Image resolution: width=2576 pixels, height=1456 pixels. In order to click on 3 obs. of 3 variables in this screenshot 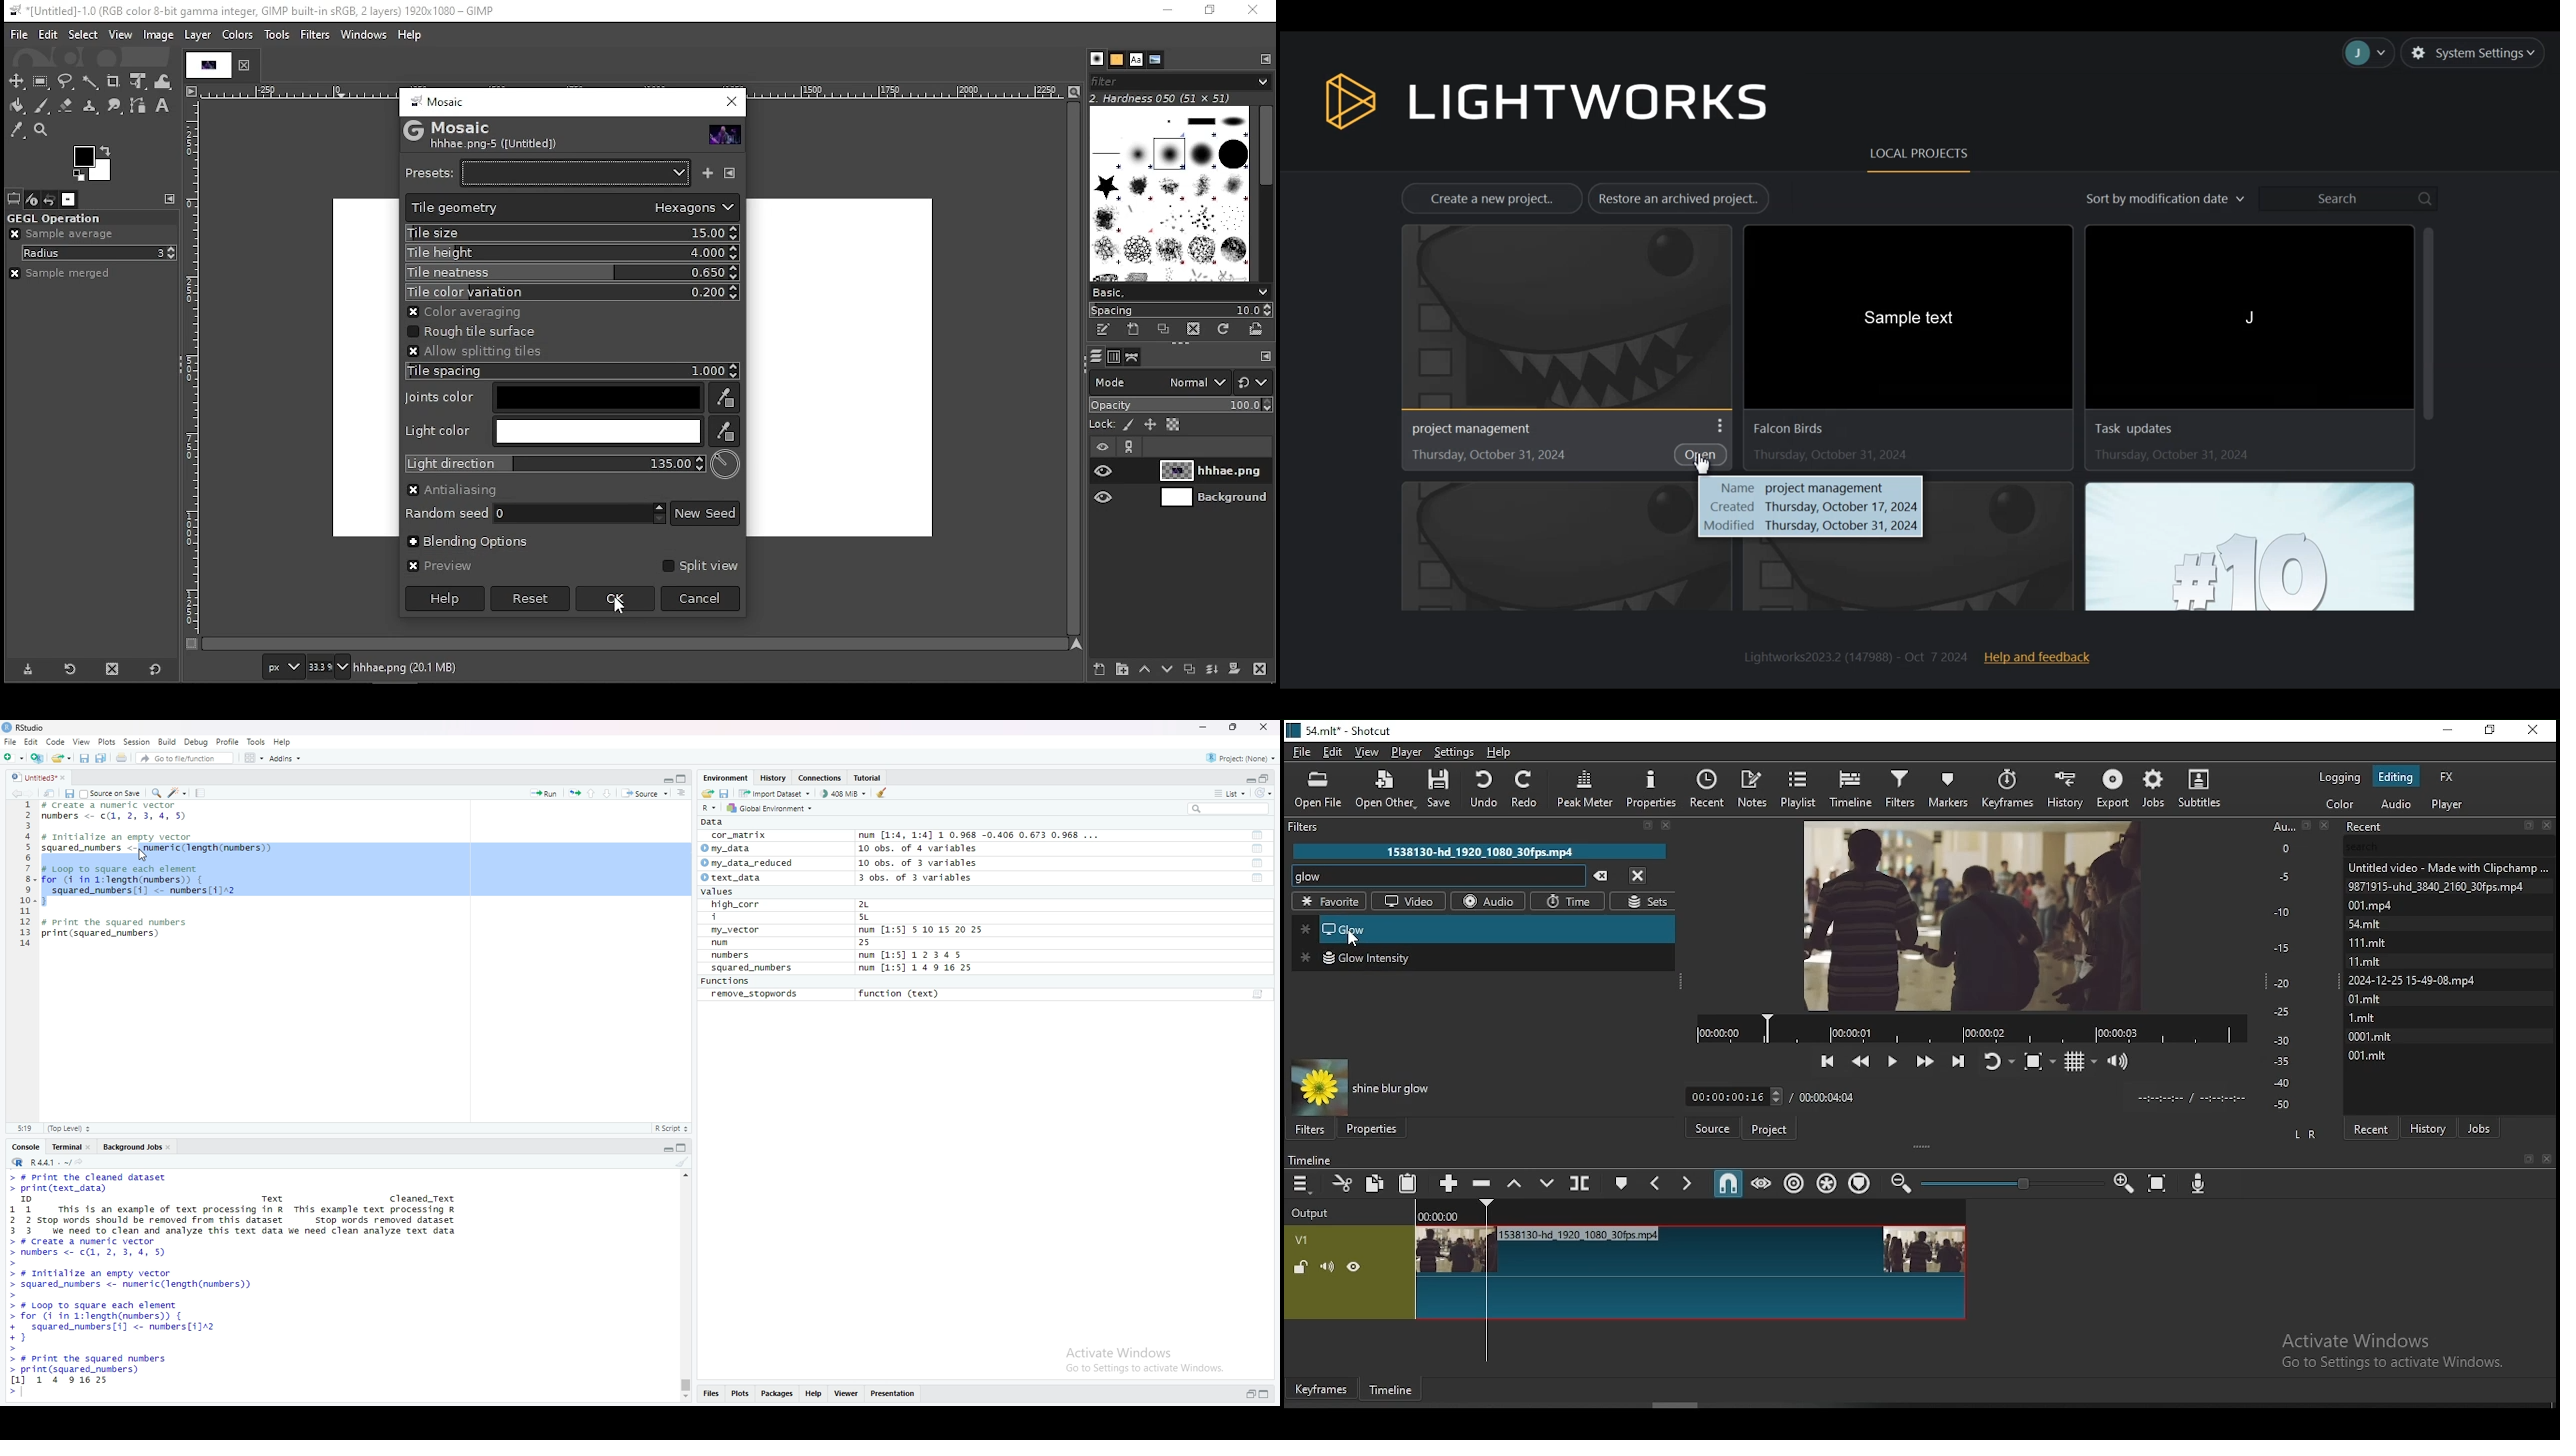, I will do `click(923, 879)`.